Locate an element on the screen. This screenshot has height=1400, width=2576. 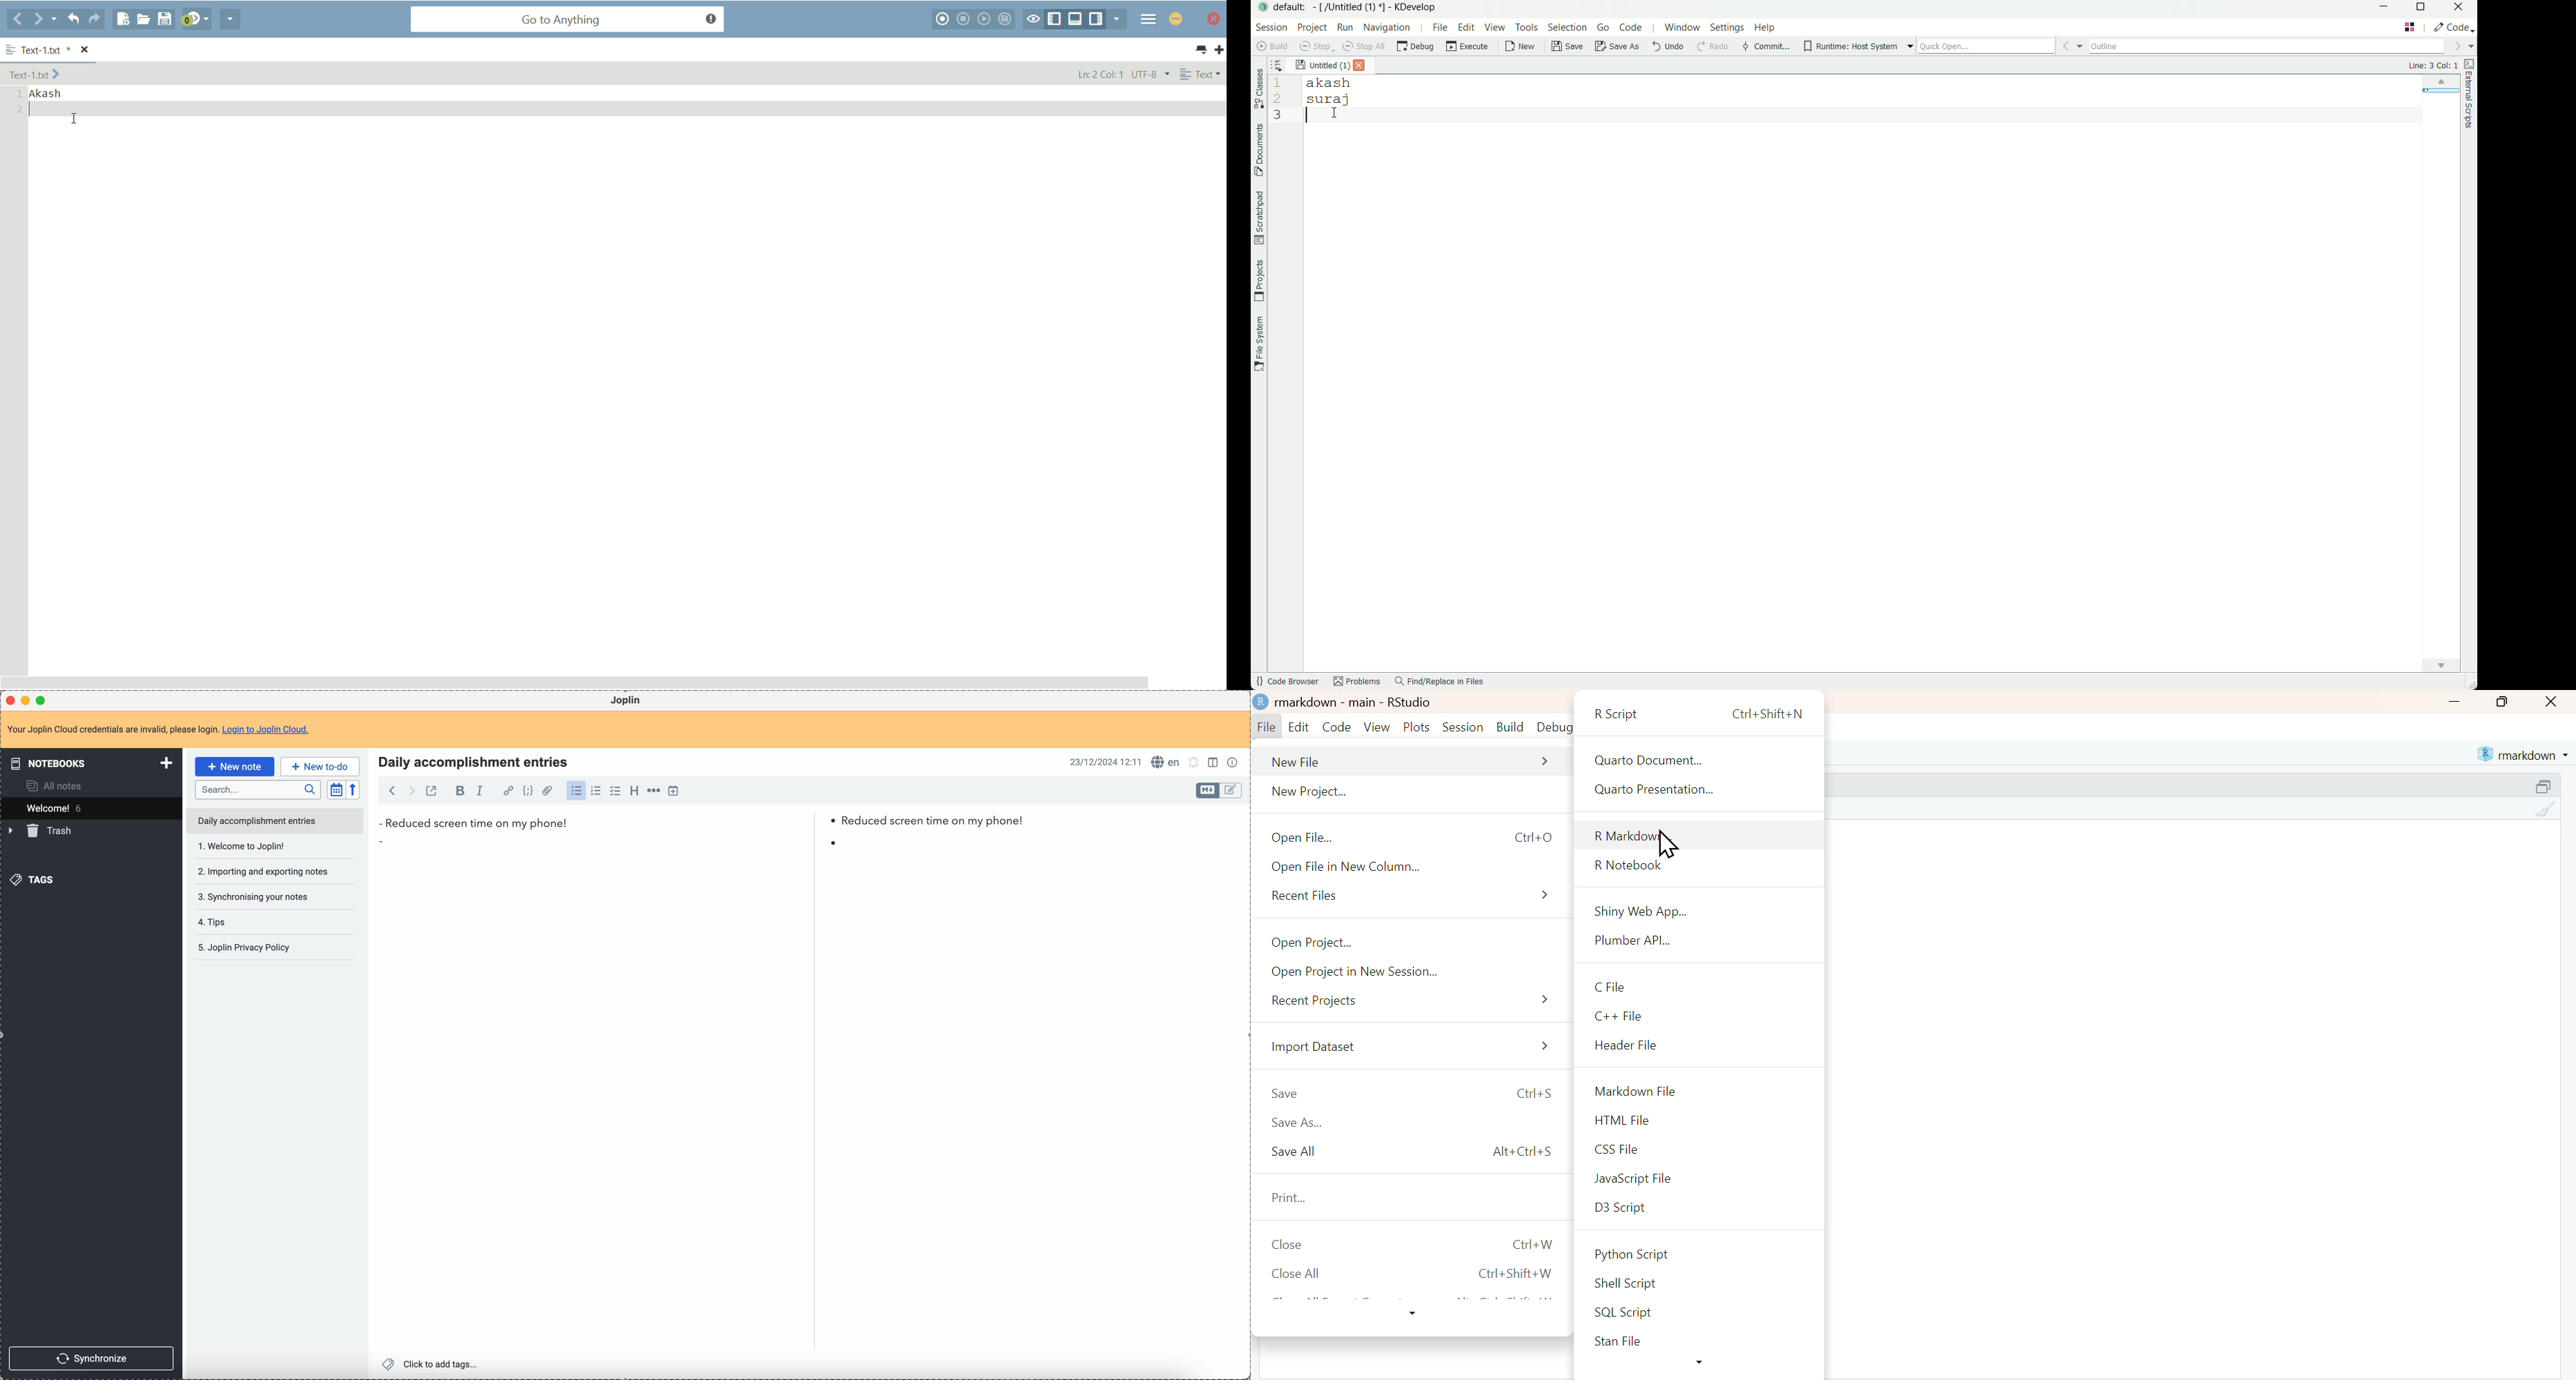
Plots is located at coordinates (1418, 727).